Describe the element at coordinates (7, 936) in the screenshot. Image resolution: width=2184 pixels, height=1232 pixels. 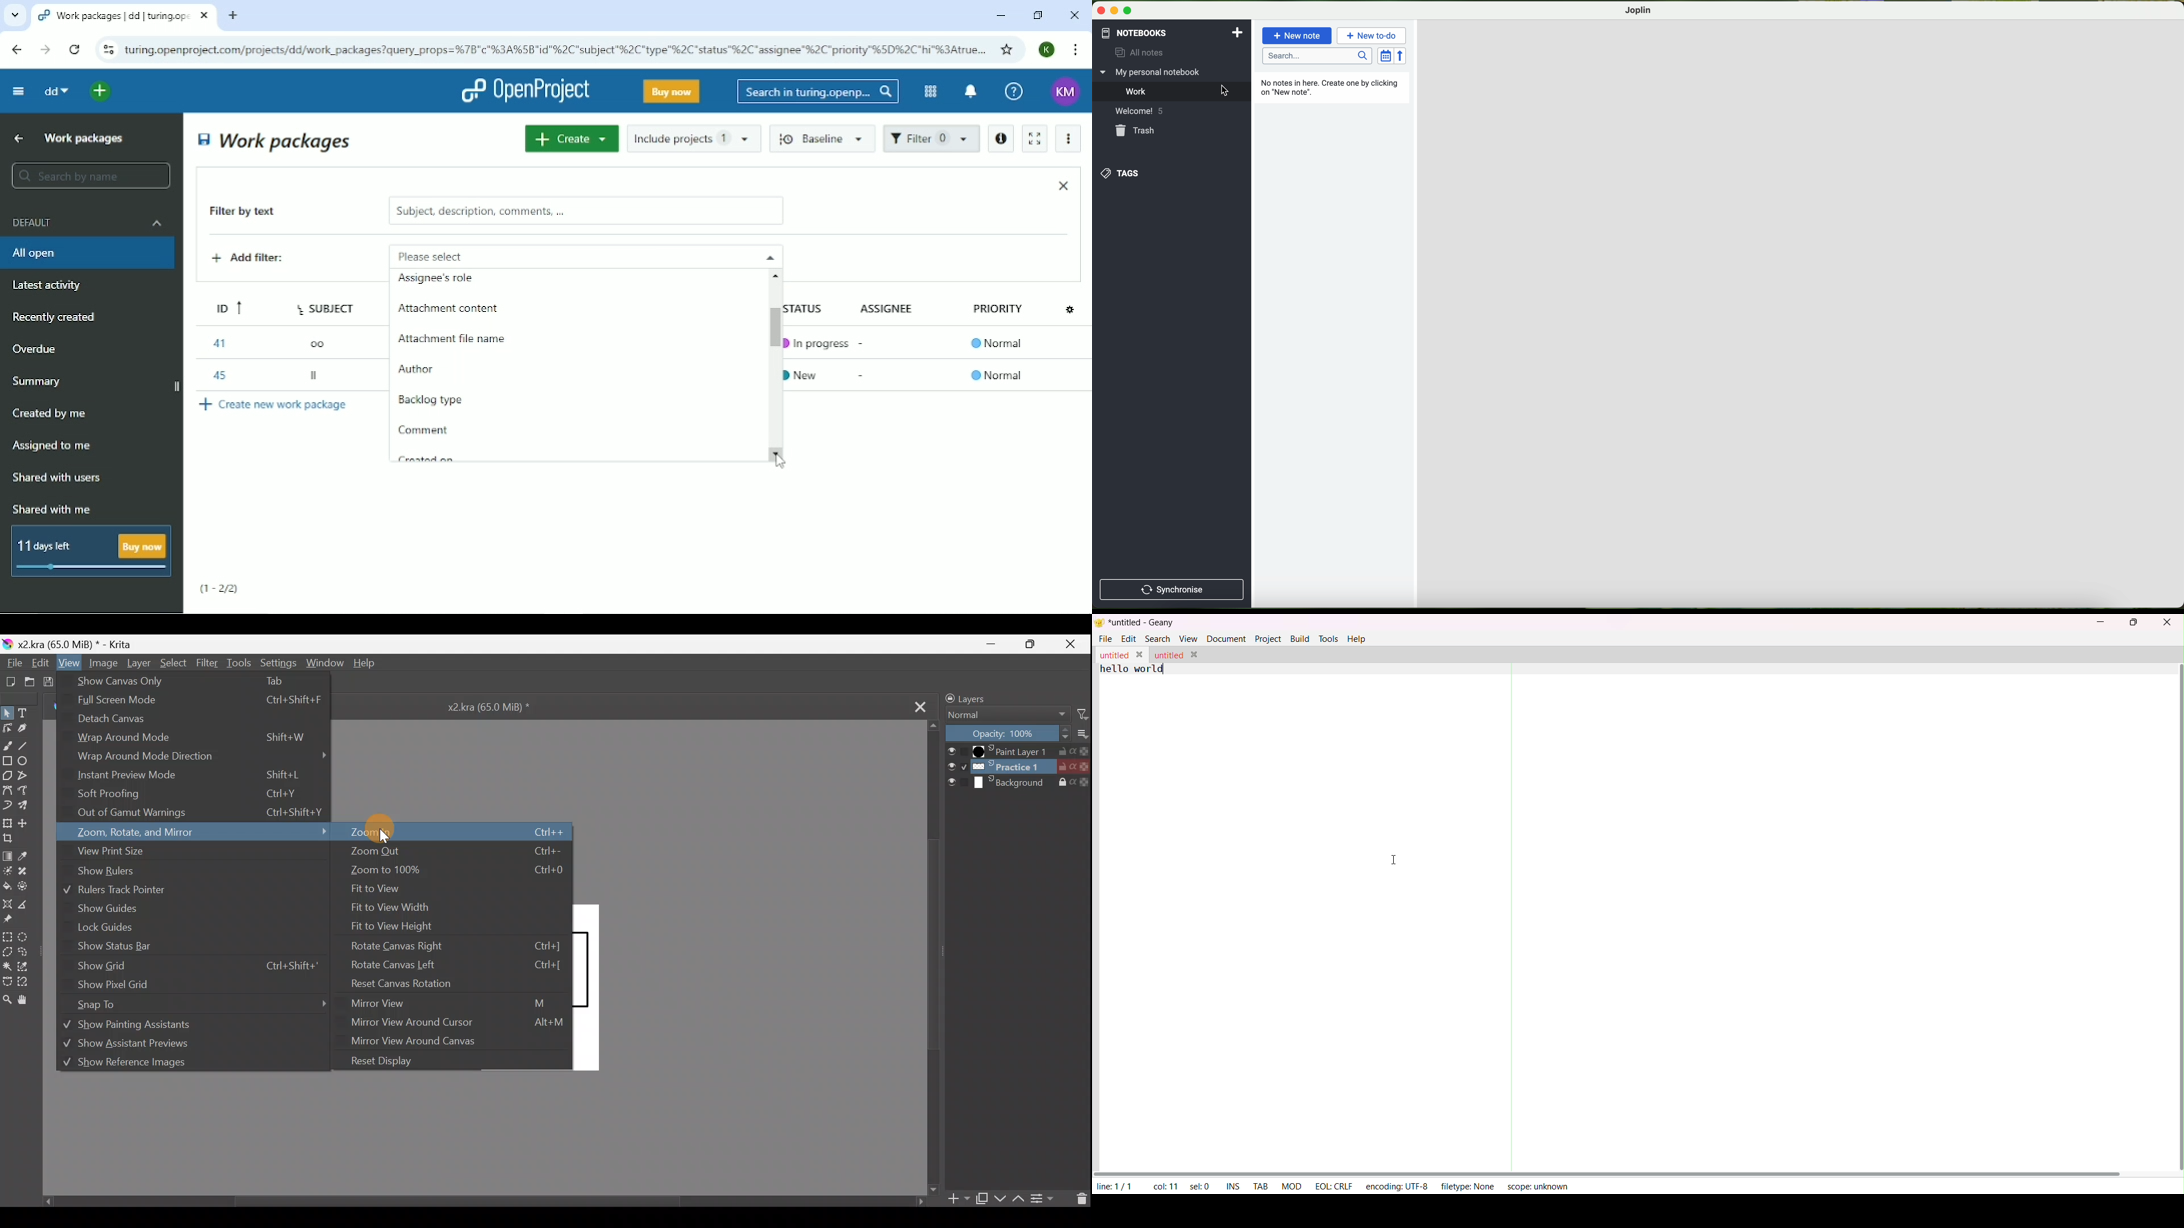
I see `Rectangular selection tool` at that location.